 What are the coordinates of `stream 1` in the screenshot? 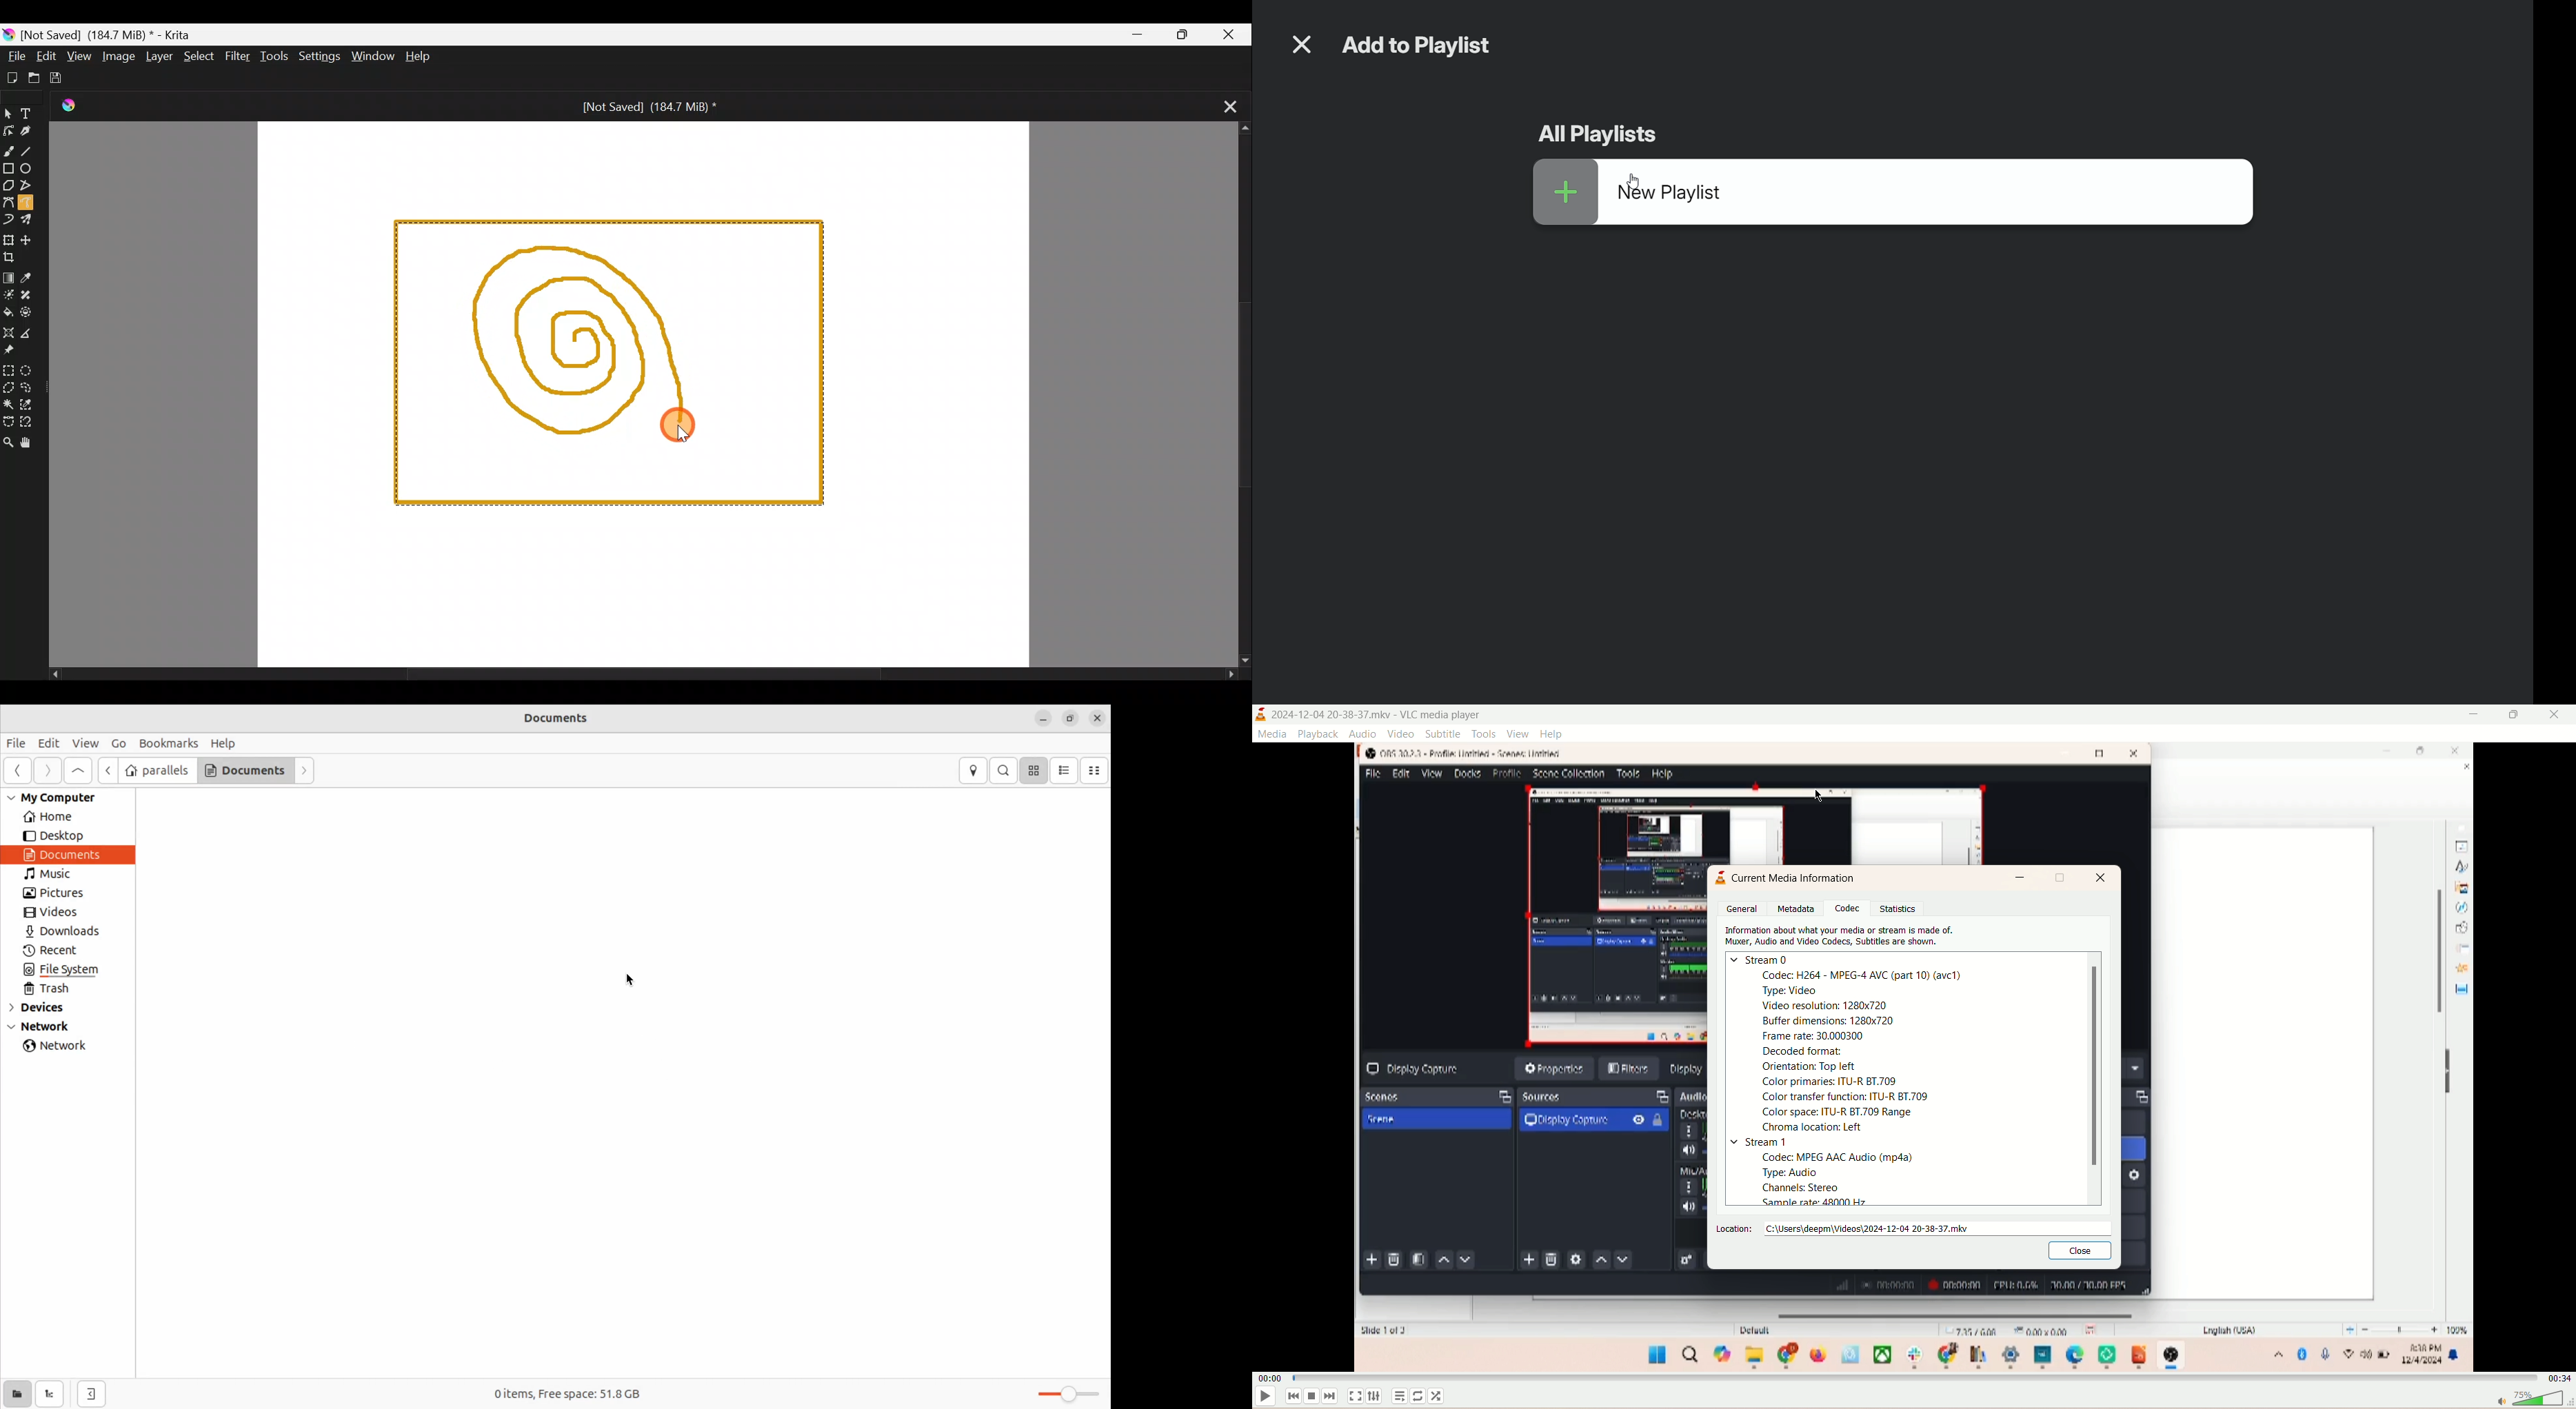 It's located at (1759, 1143).